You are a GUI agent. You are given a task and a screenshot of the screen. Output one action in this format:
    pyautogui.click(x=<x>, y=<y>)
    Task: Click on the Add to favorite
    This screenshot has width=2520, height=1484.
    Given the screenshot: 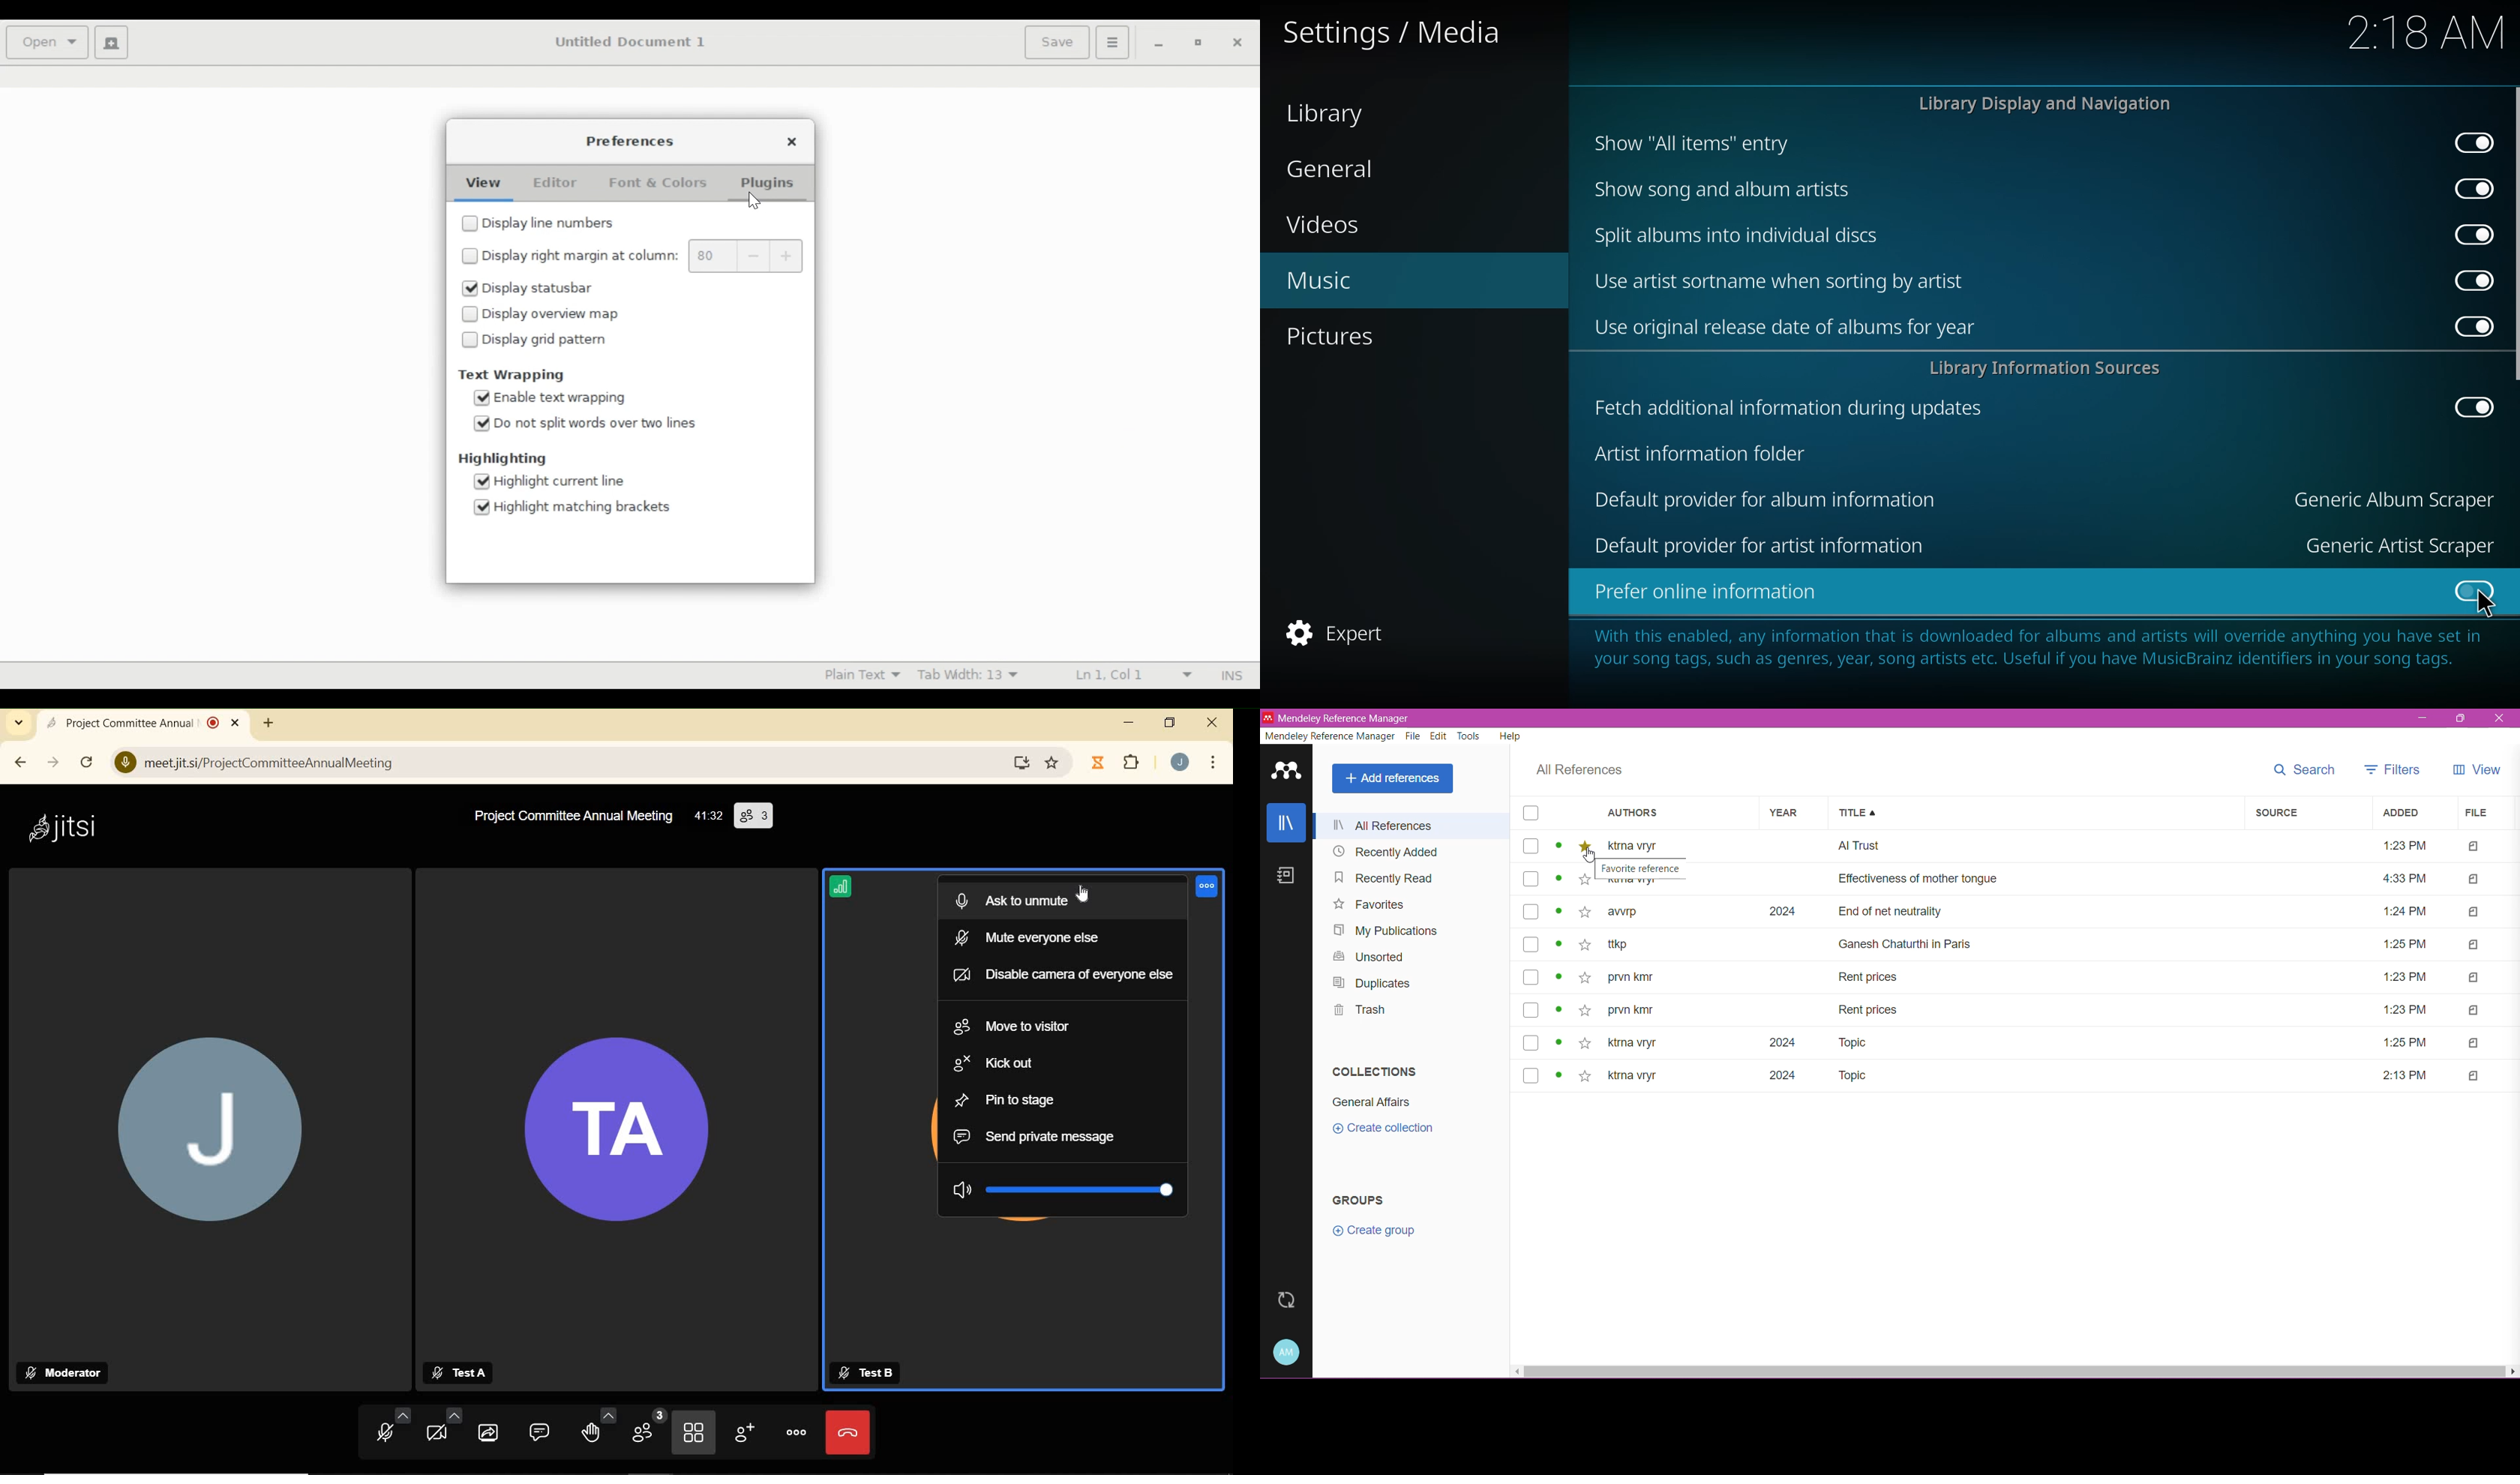 What is the action you would take?
    pyautogui.click(x=1585, y=912)
    